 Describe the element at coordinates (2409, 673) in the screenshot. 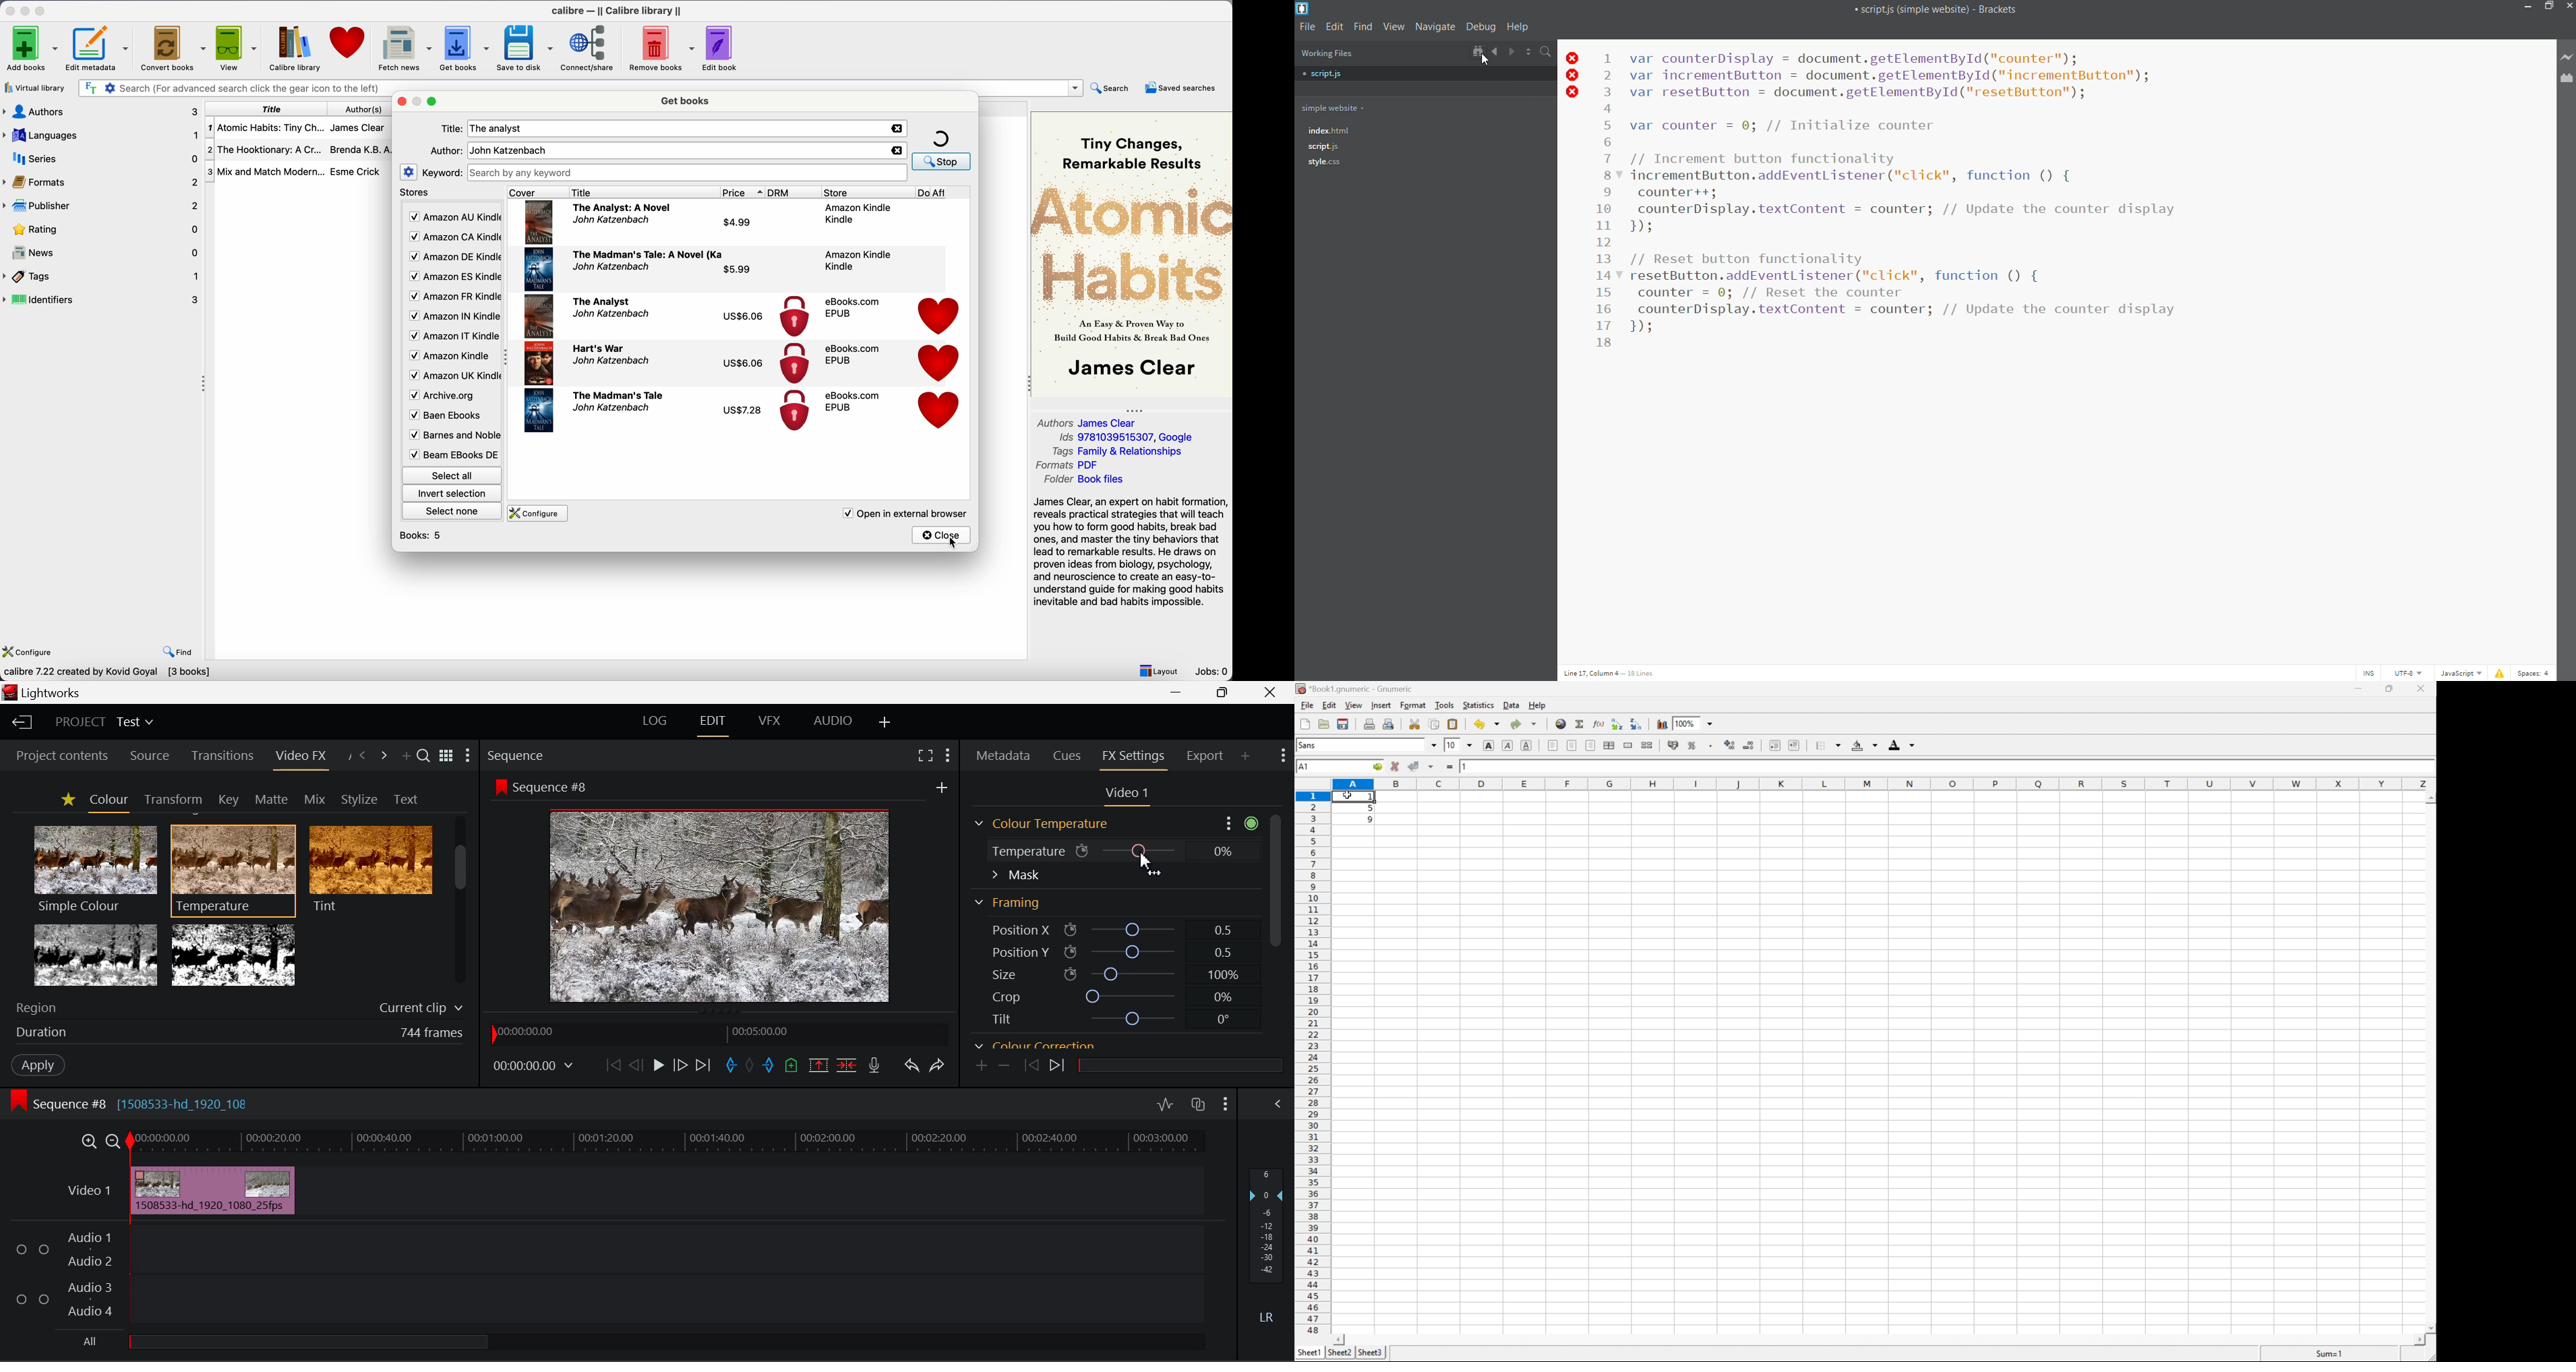

I see `UTF-8` at that location.